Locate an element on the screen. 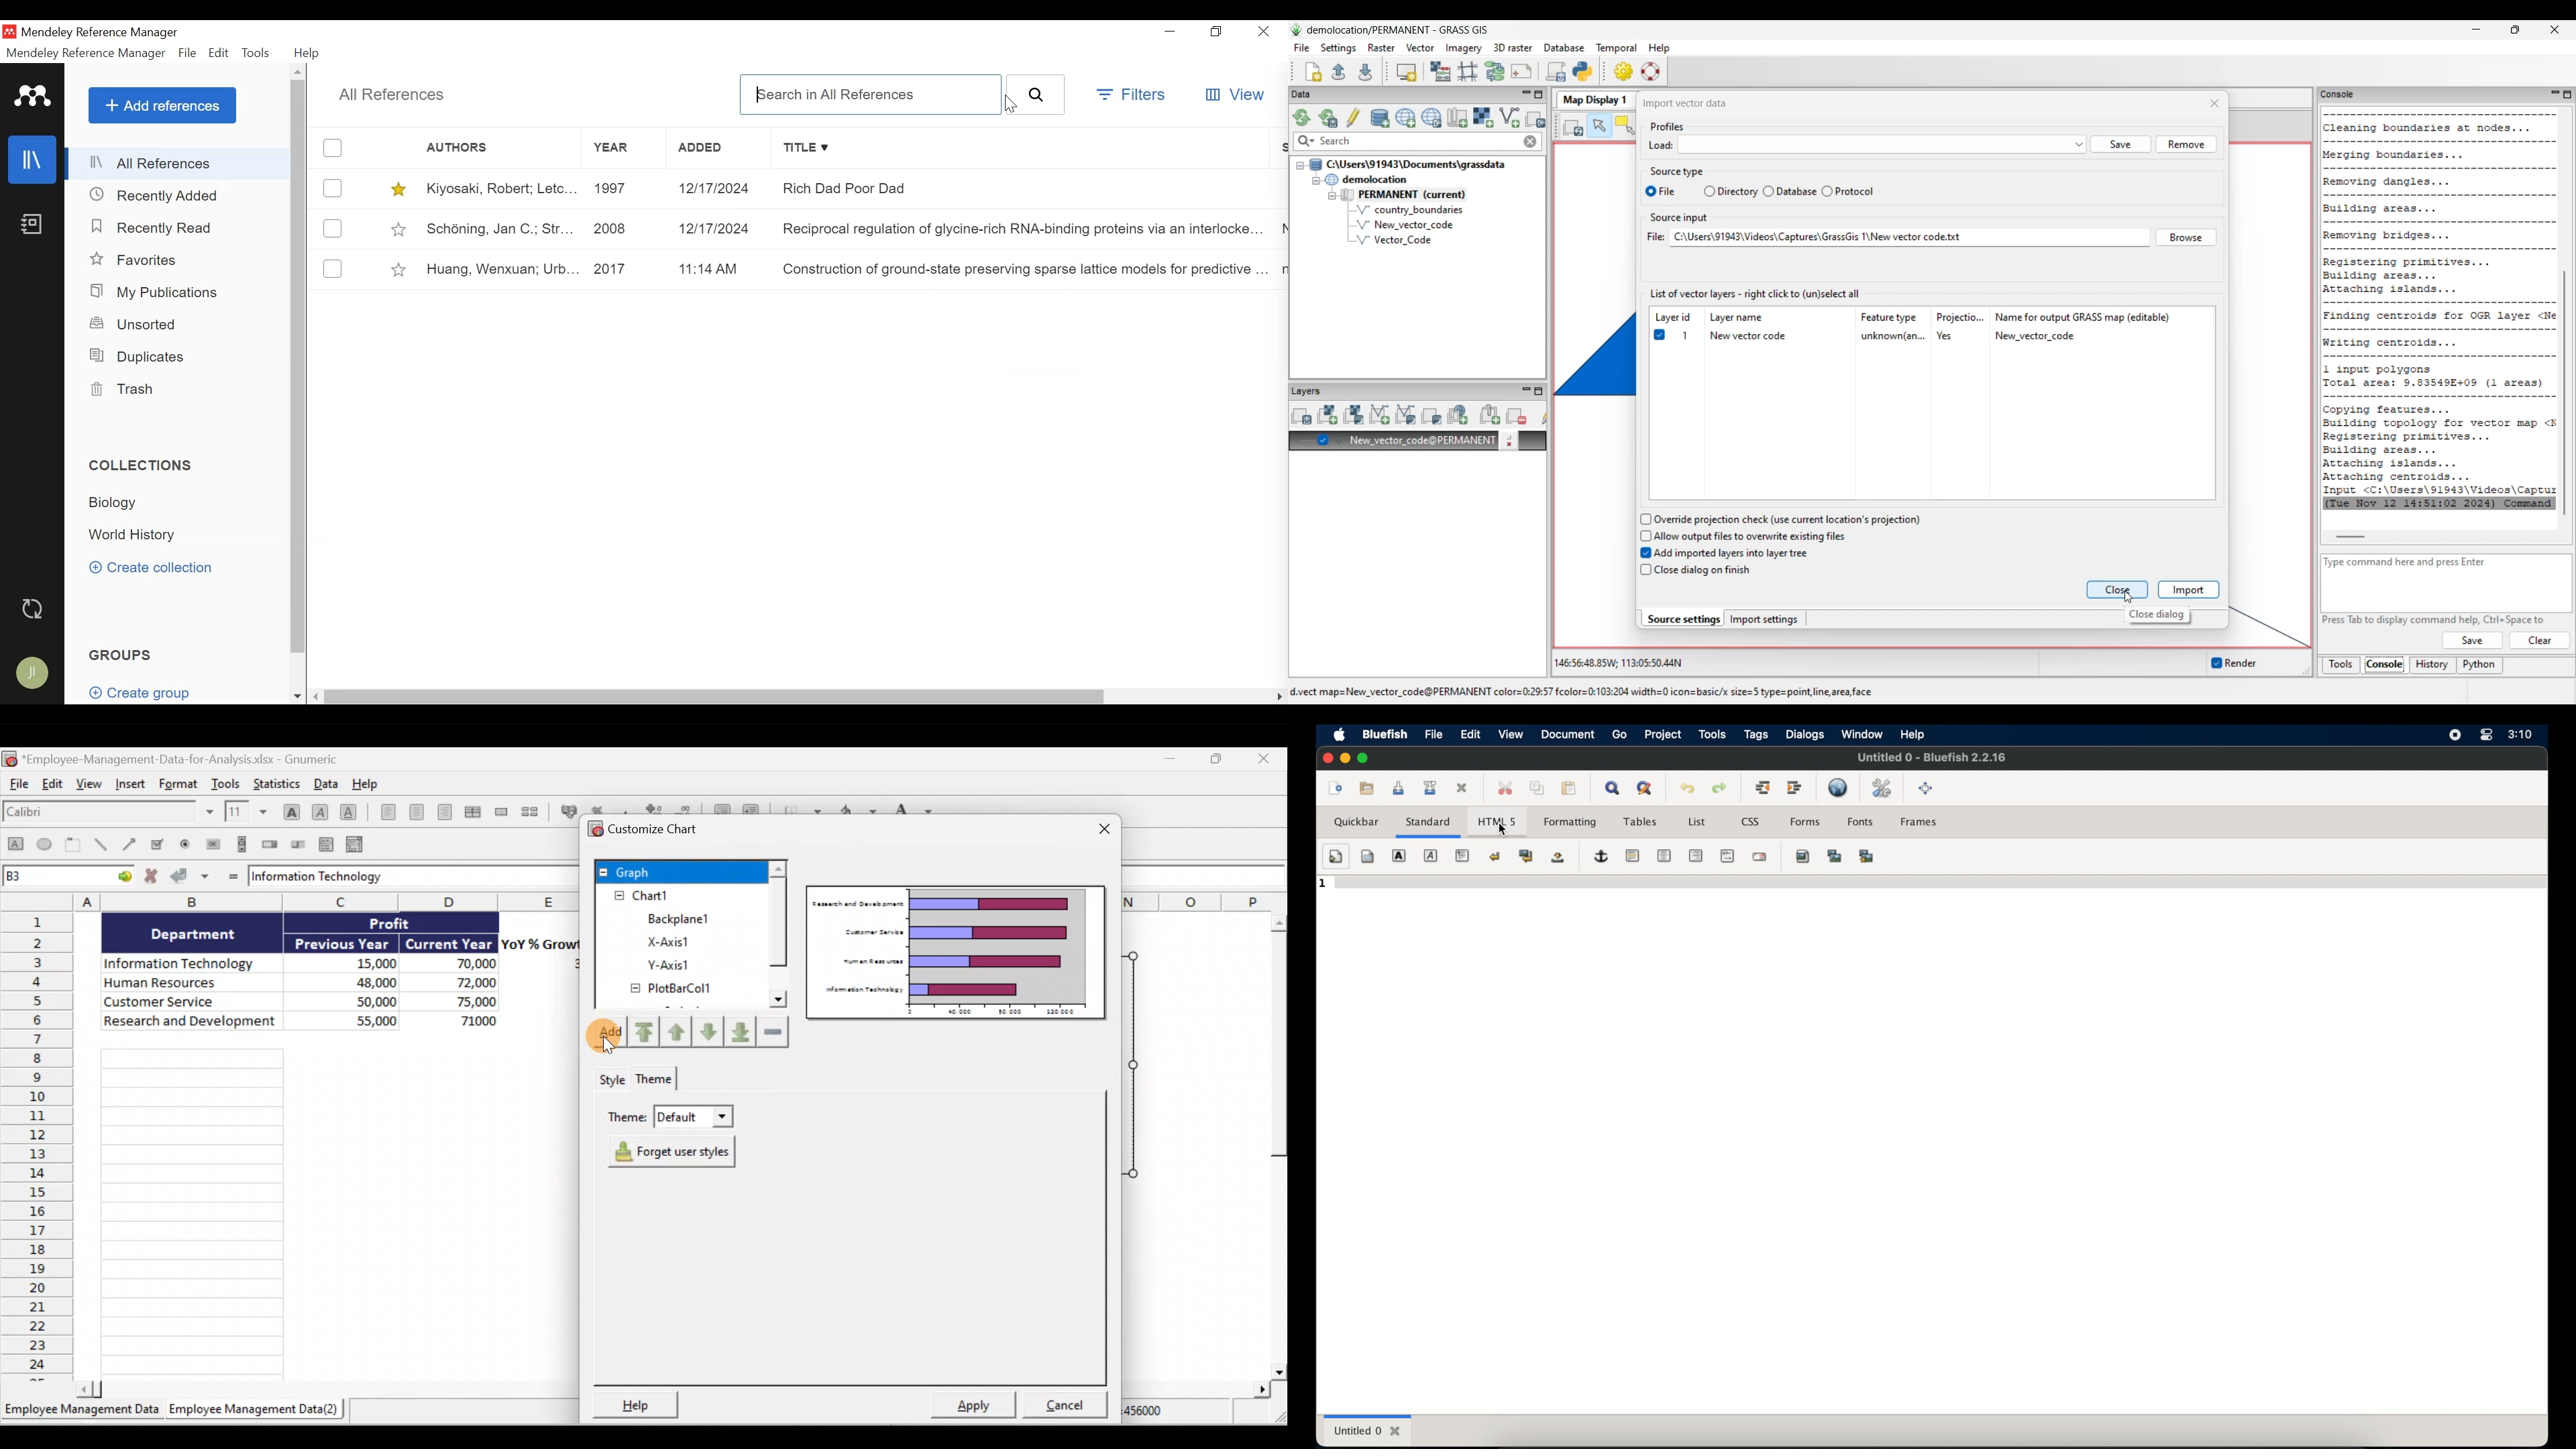  save current file is located at coordinates (1399, 788).